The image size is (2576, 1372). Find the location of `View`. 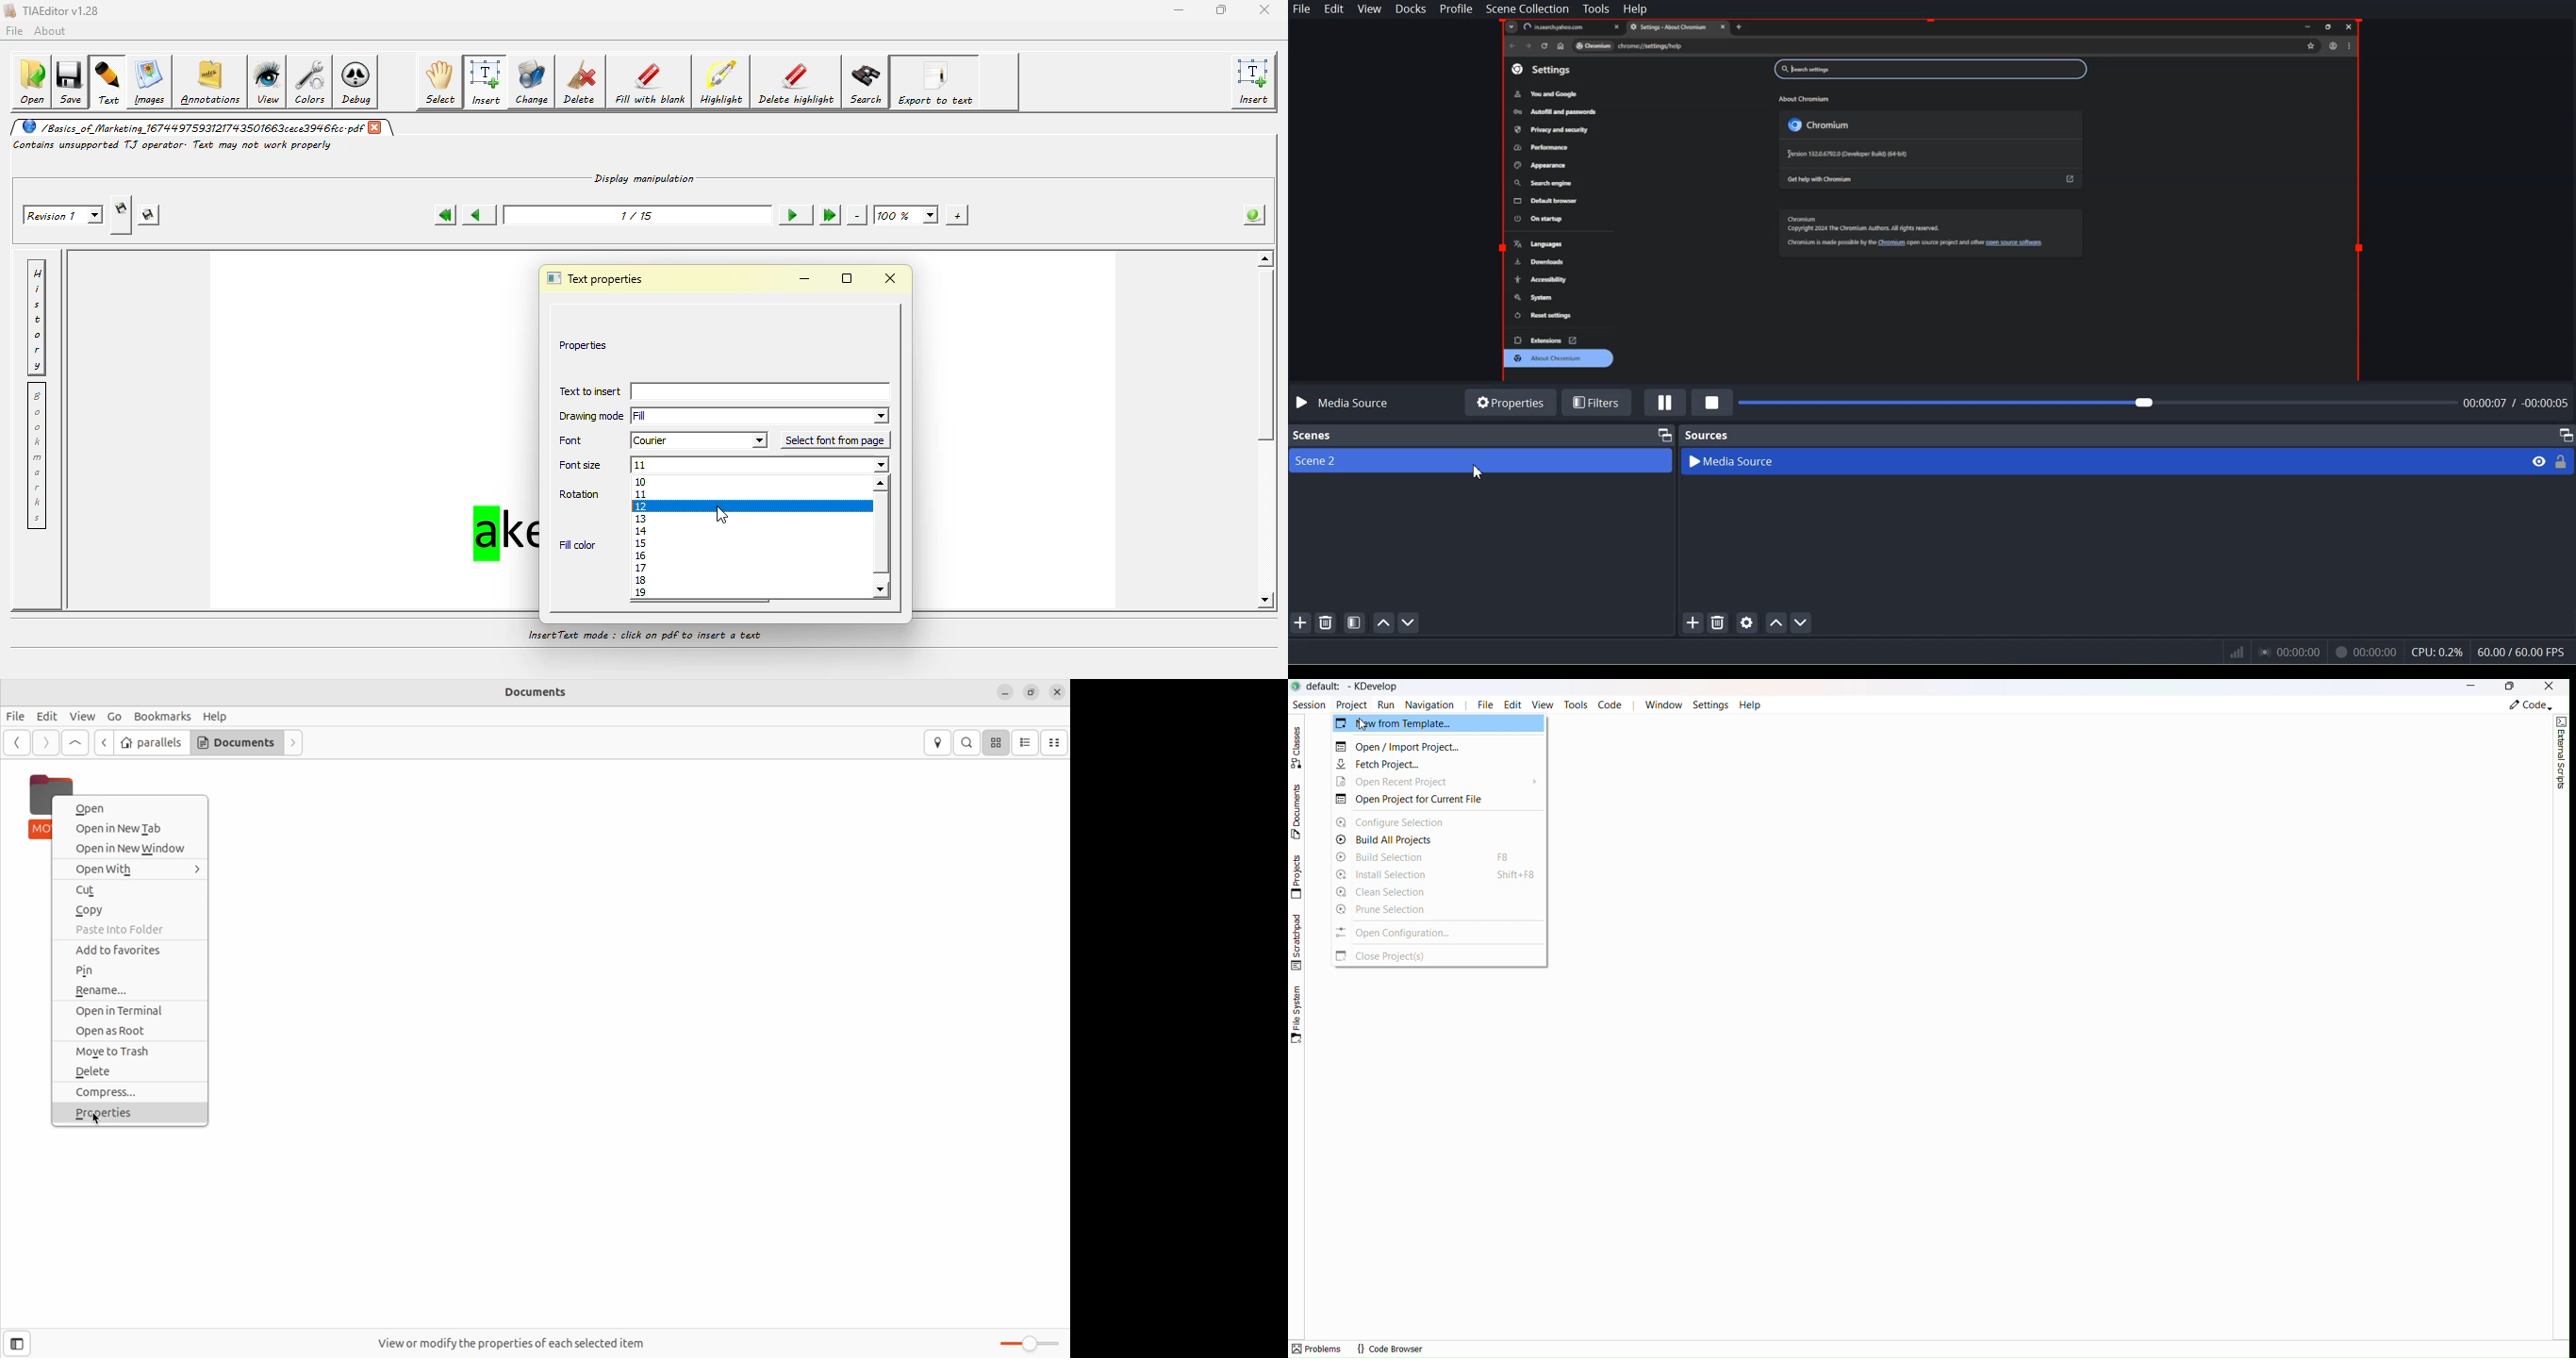

View is located at coordinates (1369, 9).